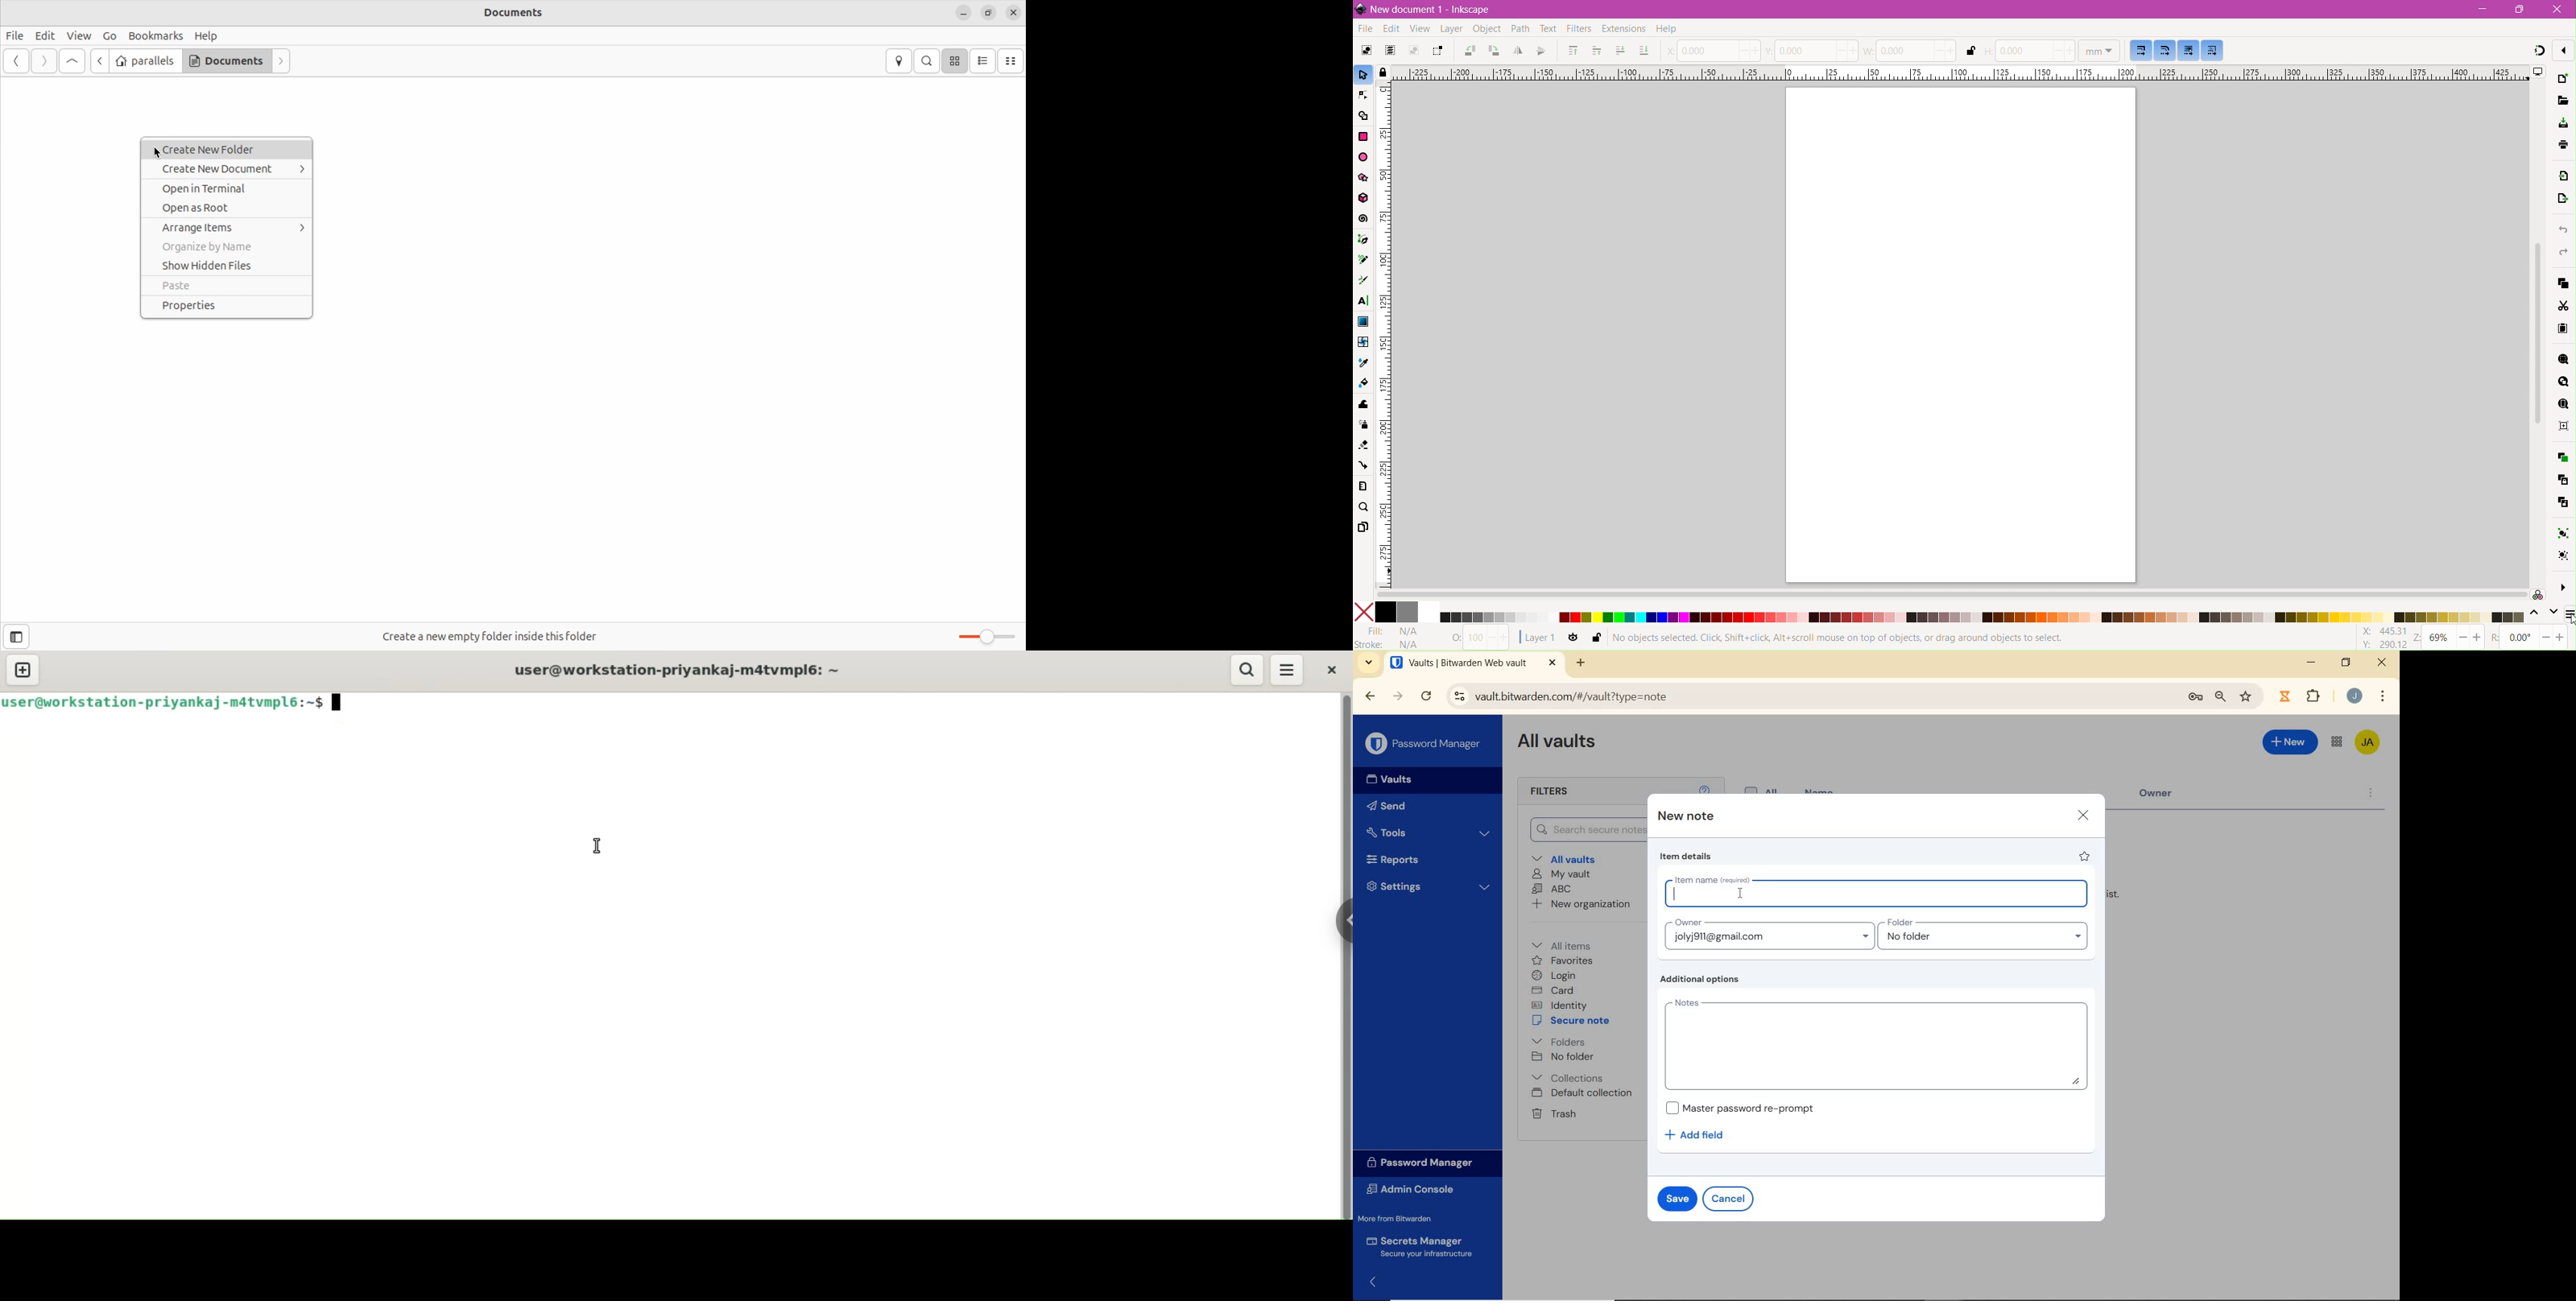 The image size is (2576, 1316). Describe the element at coordinates (593, 846) in the screenshot. I see `cursor` at that location.